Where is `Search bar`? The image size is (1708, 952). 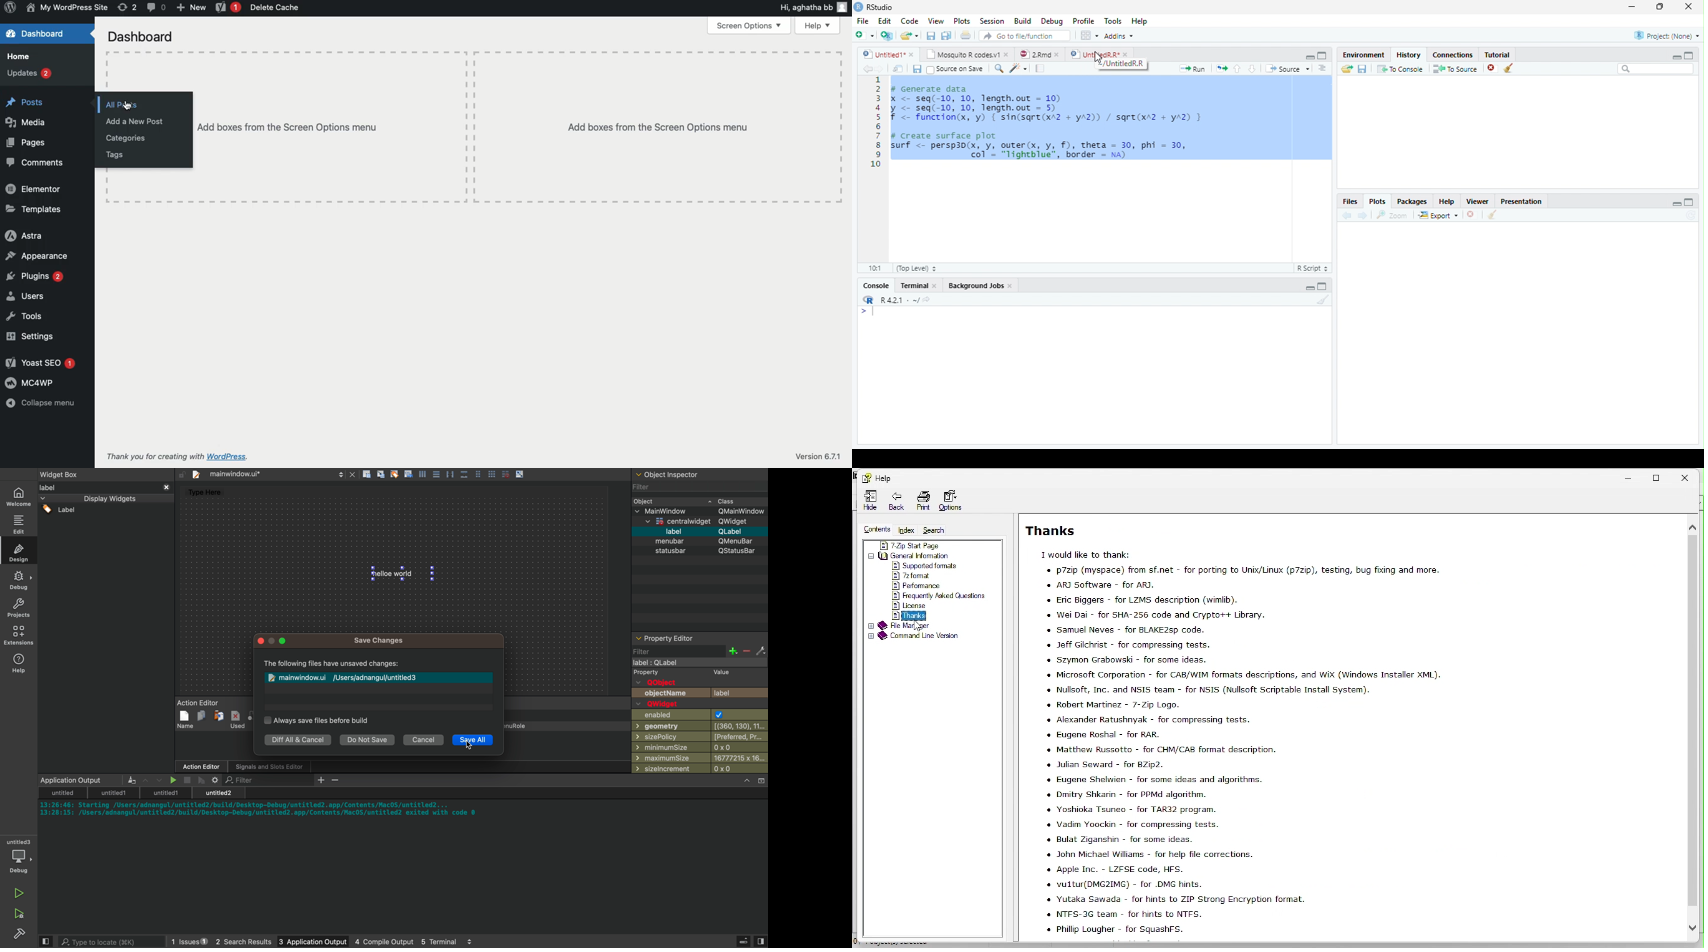 Search bar is located at coordinates (1655, 69).